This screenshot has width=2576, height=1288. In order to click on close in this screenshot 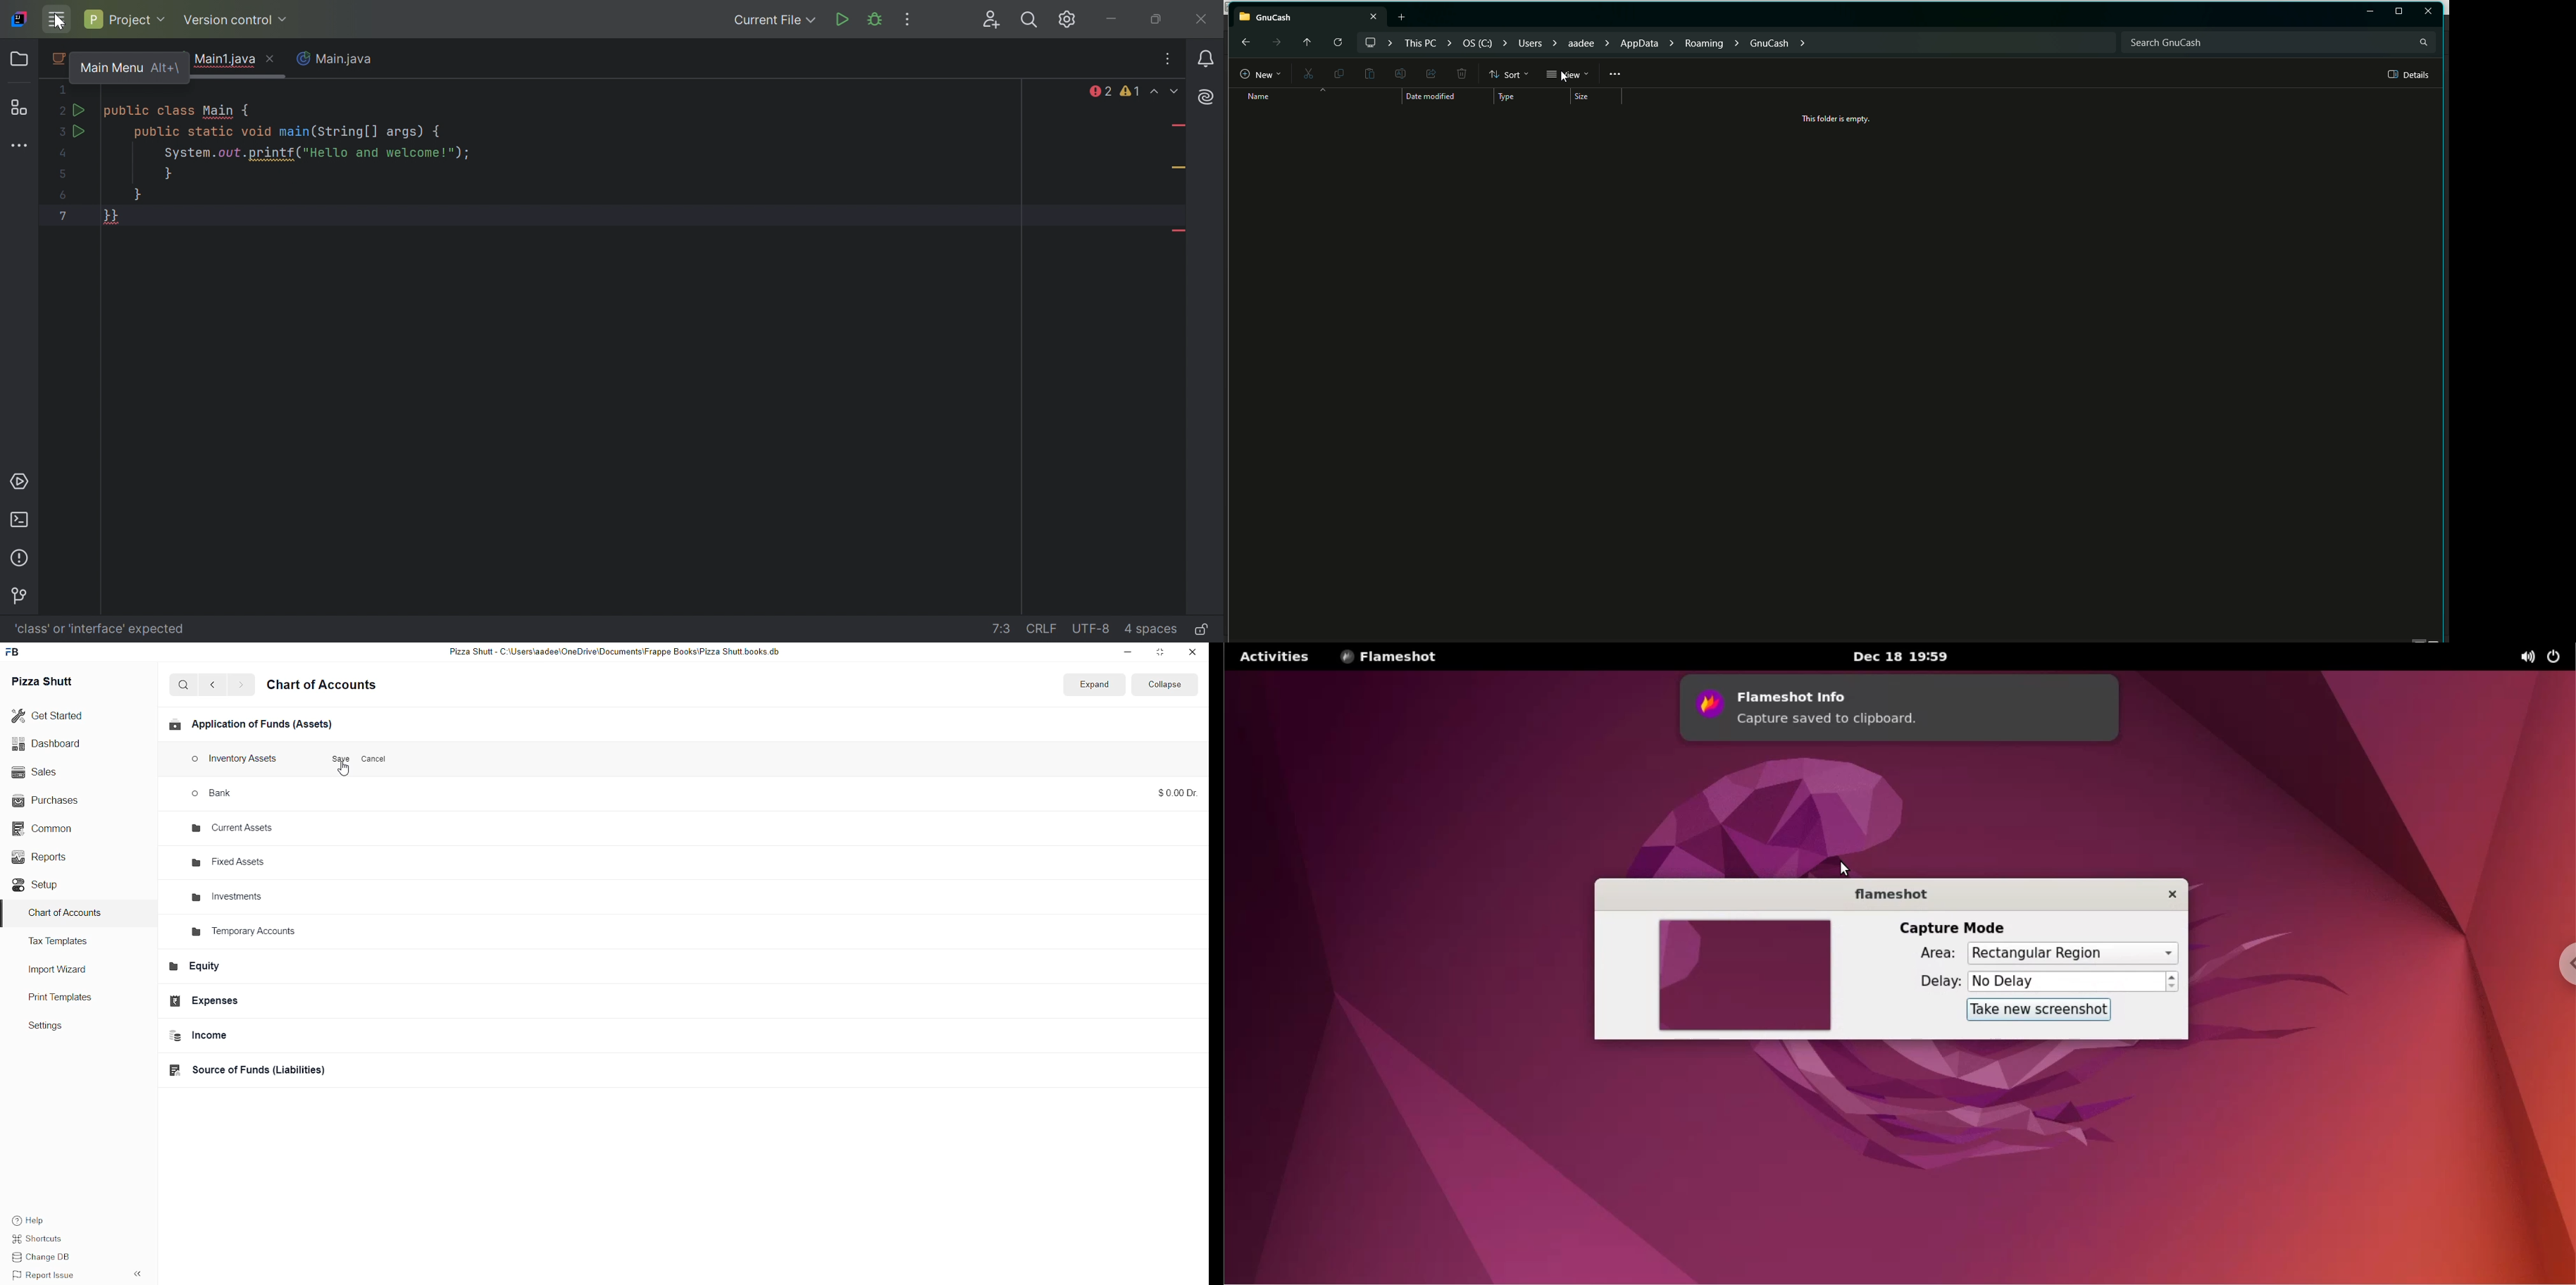, I will do `click(2172, 895)`.